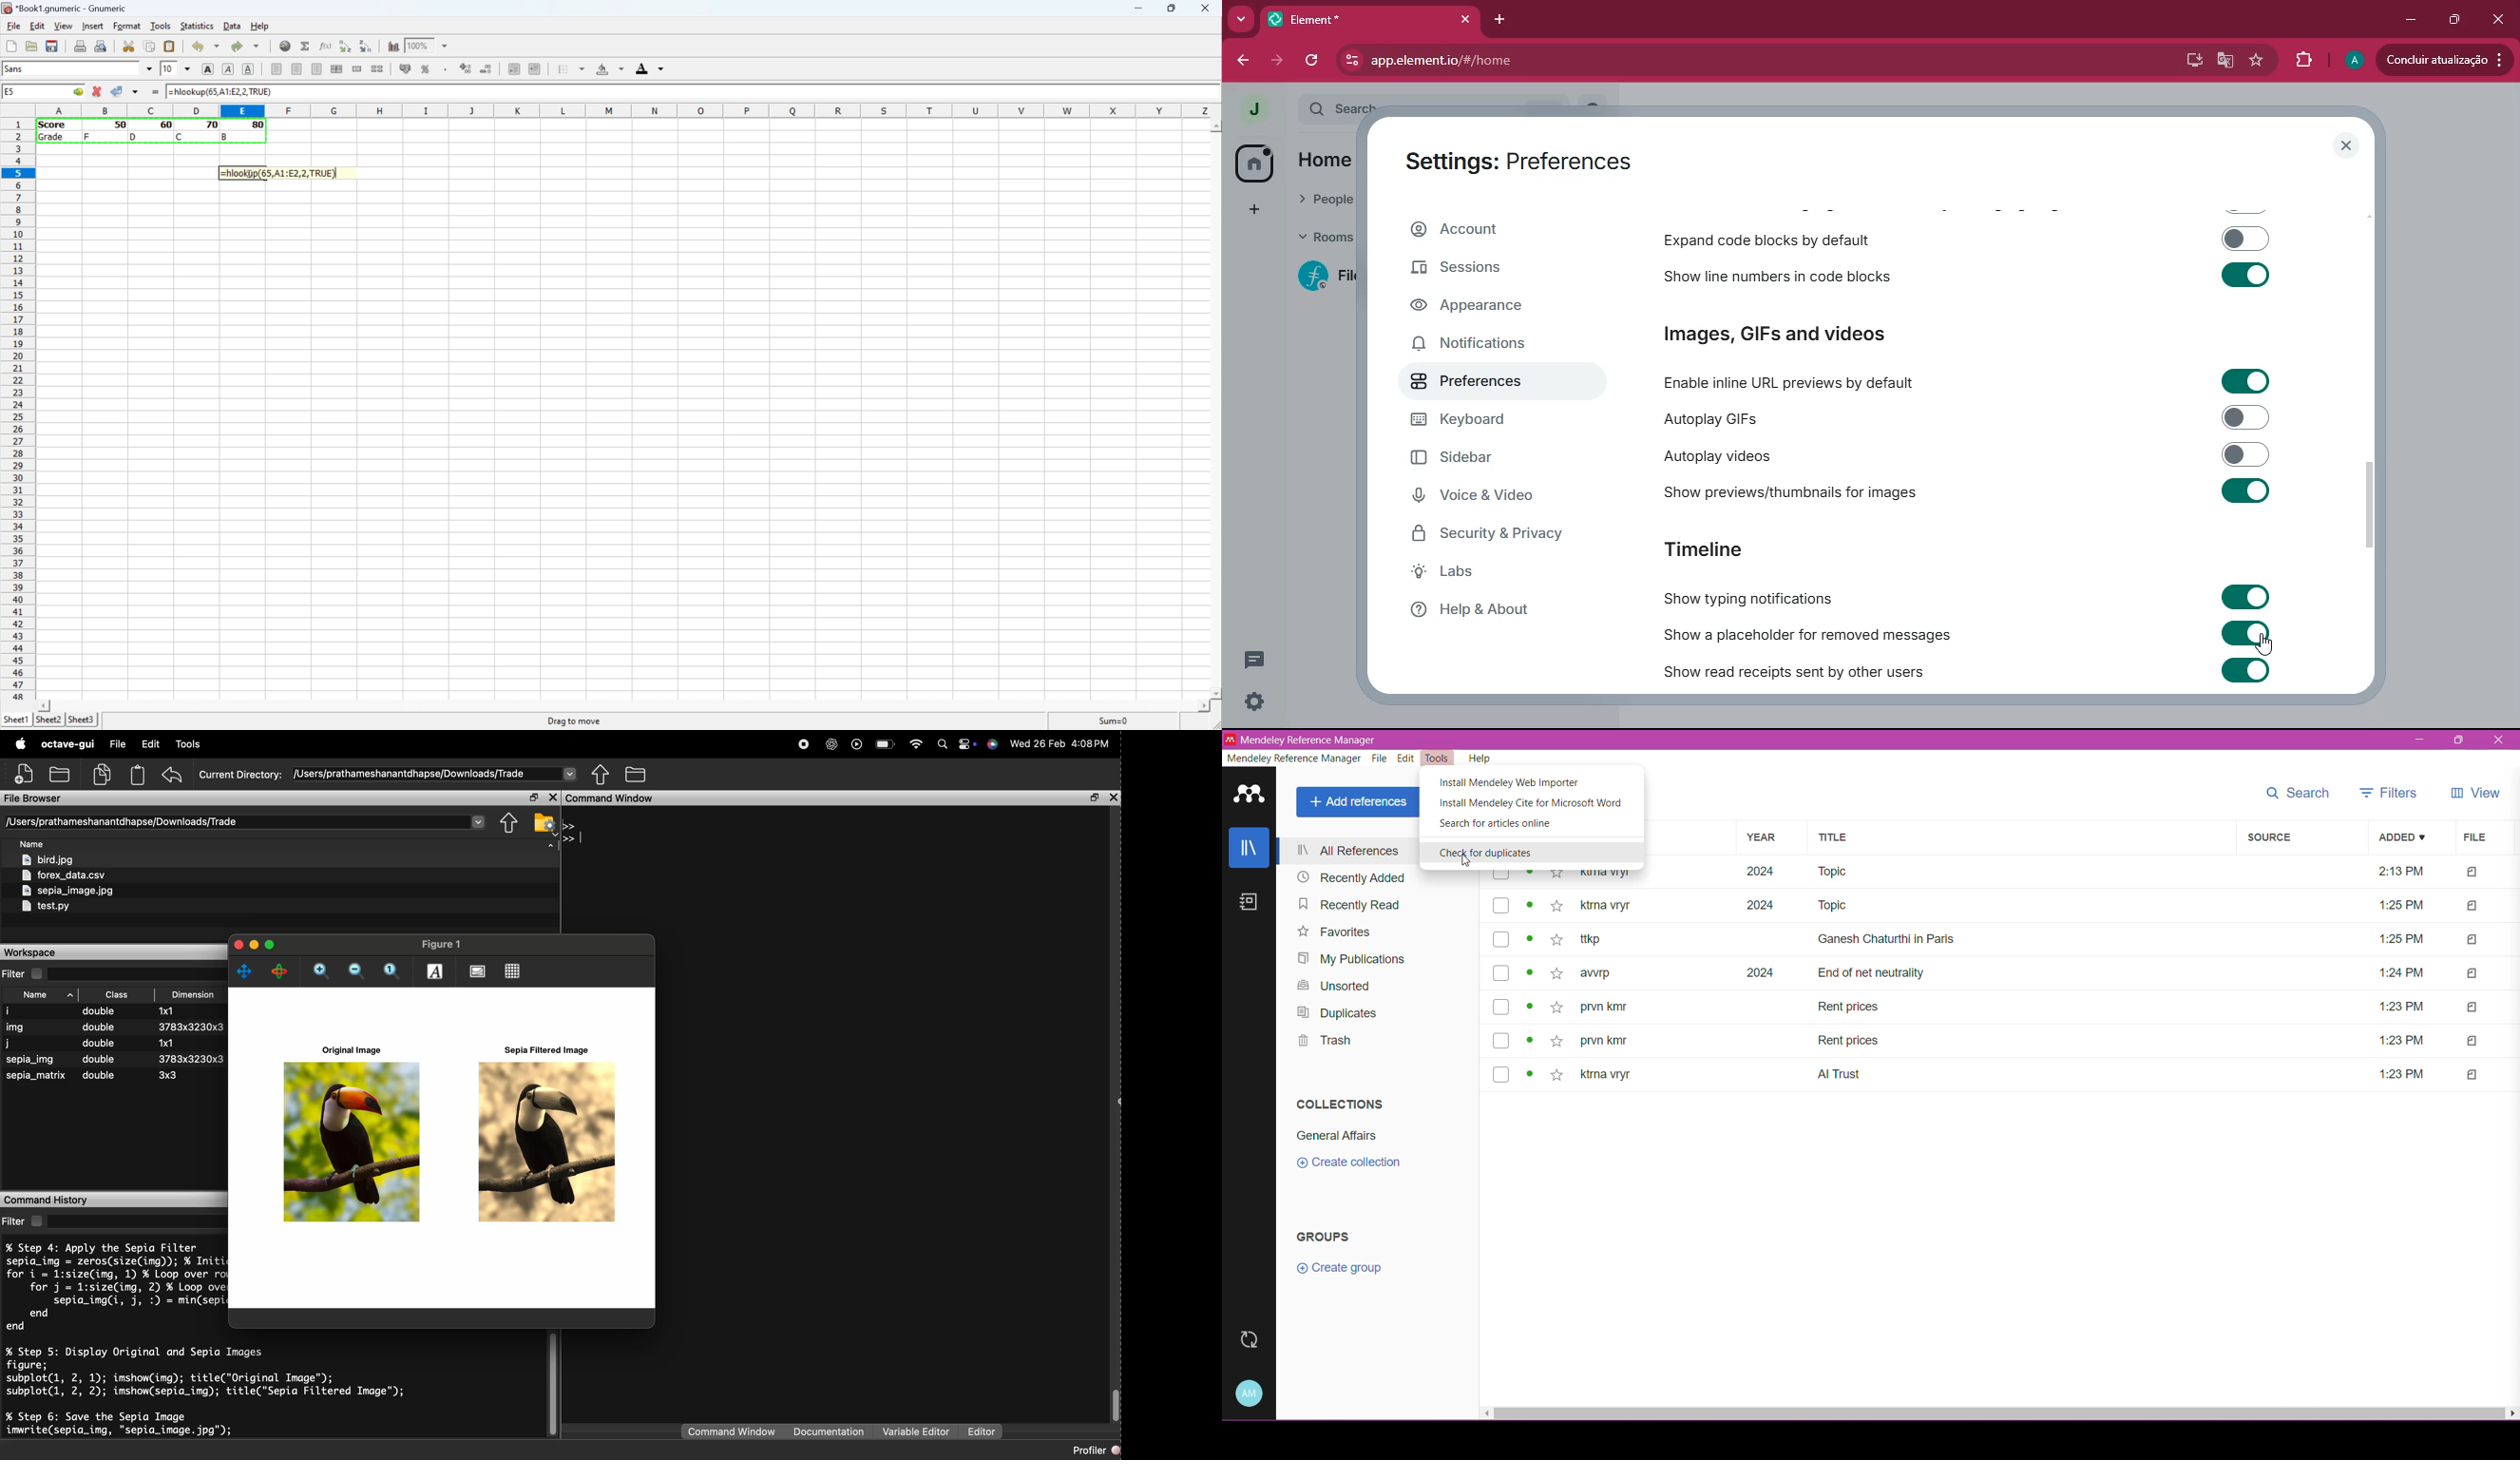  What do you see at coordinates (1058, 745) in the screenshot?
I see `Wed 26 Feb 4:07PM` at bounding box center [1058, 745].